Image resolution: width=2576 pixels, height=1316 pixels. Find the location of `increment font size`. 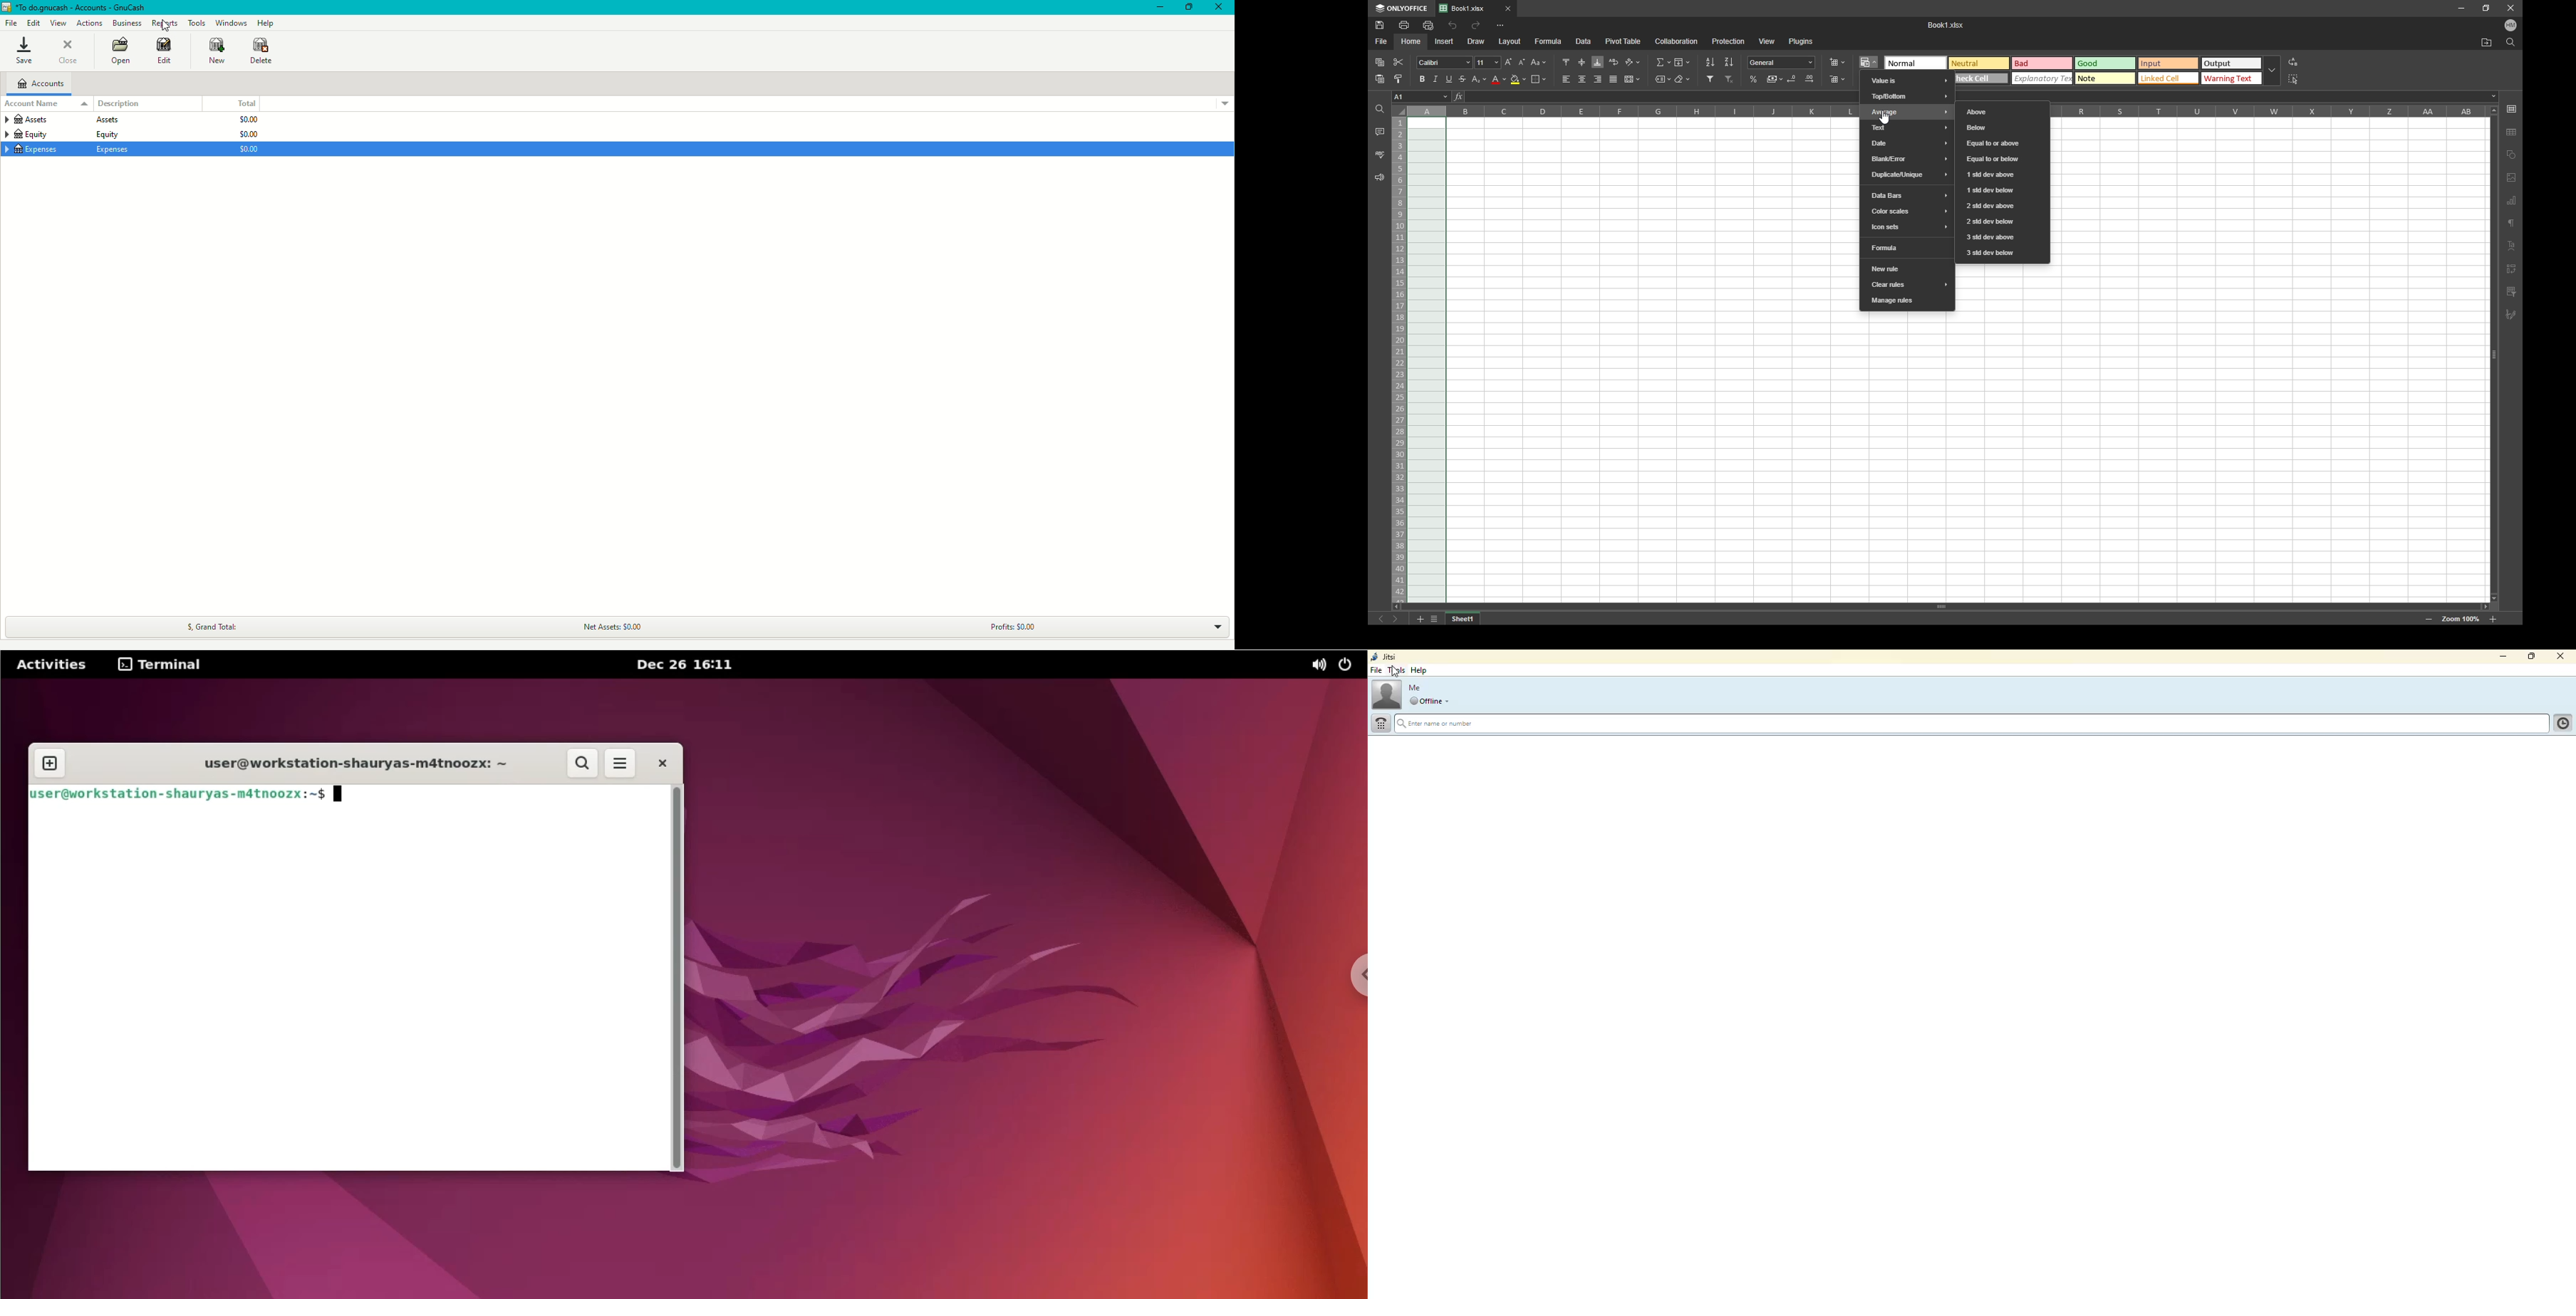

increment font size is located at coordinates (1507, 62).